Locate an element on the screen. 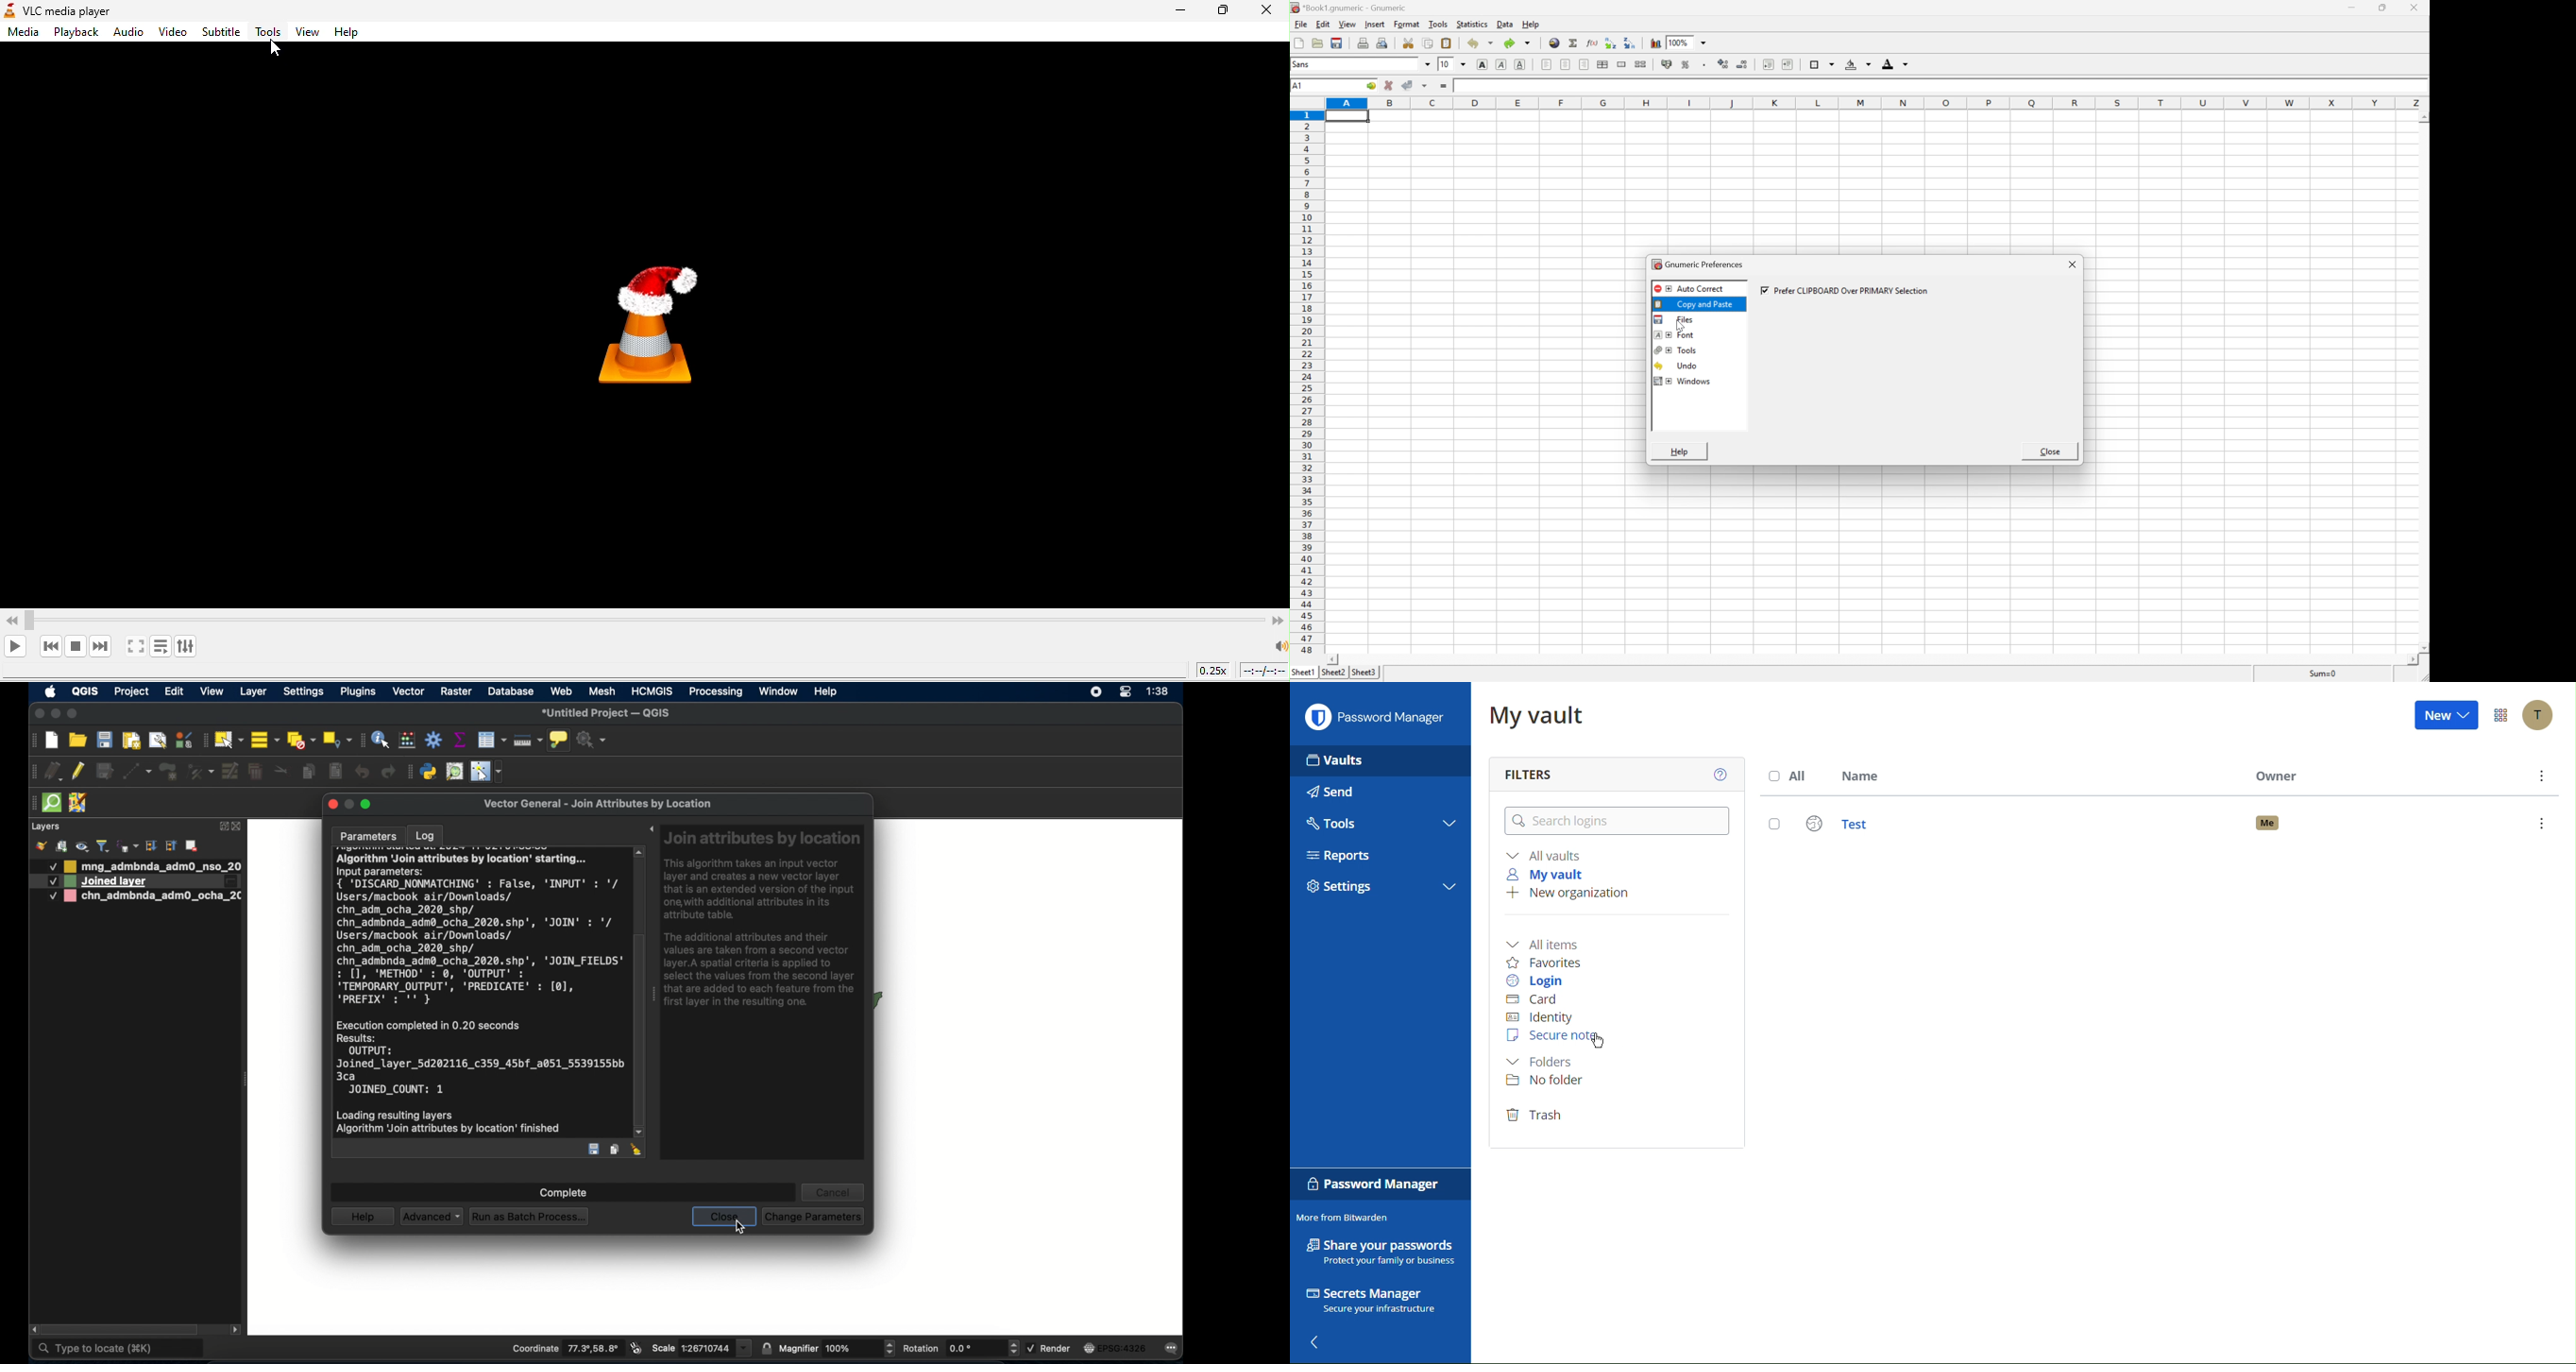 The image size is (2576, 1372). Align right is located at coordinates (1584, 64).